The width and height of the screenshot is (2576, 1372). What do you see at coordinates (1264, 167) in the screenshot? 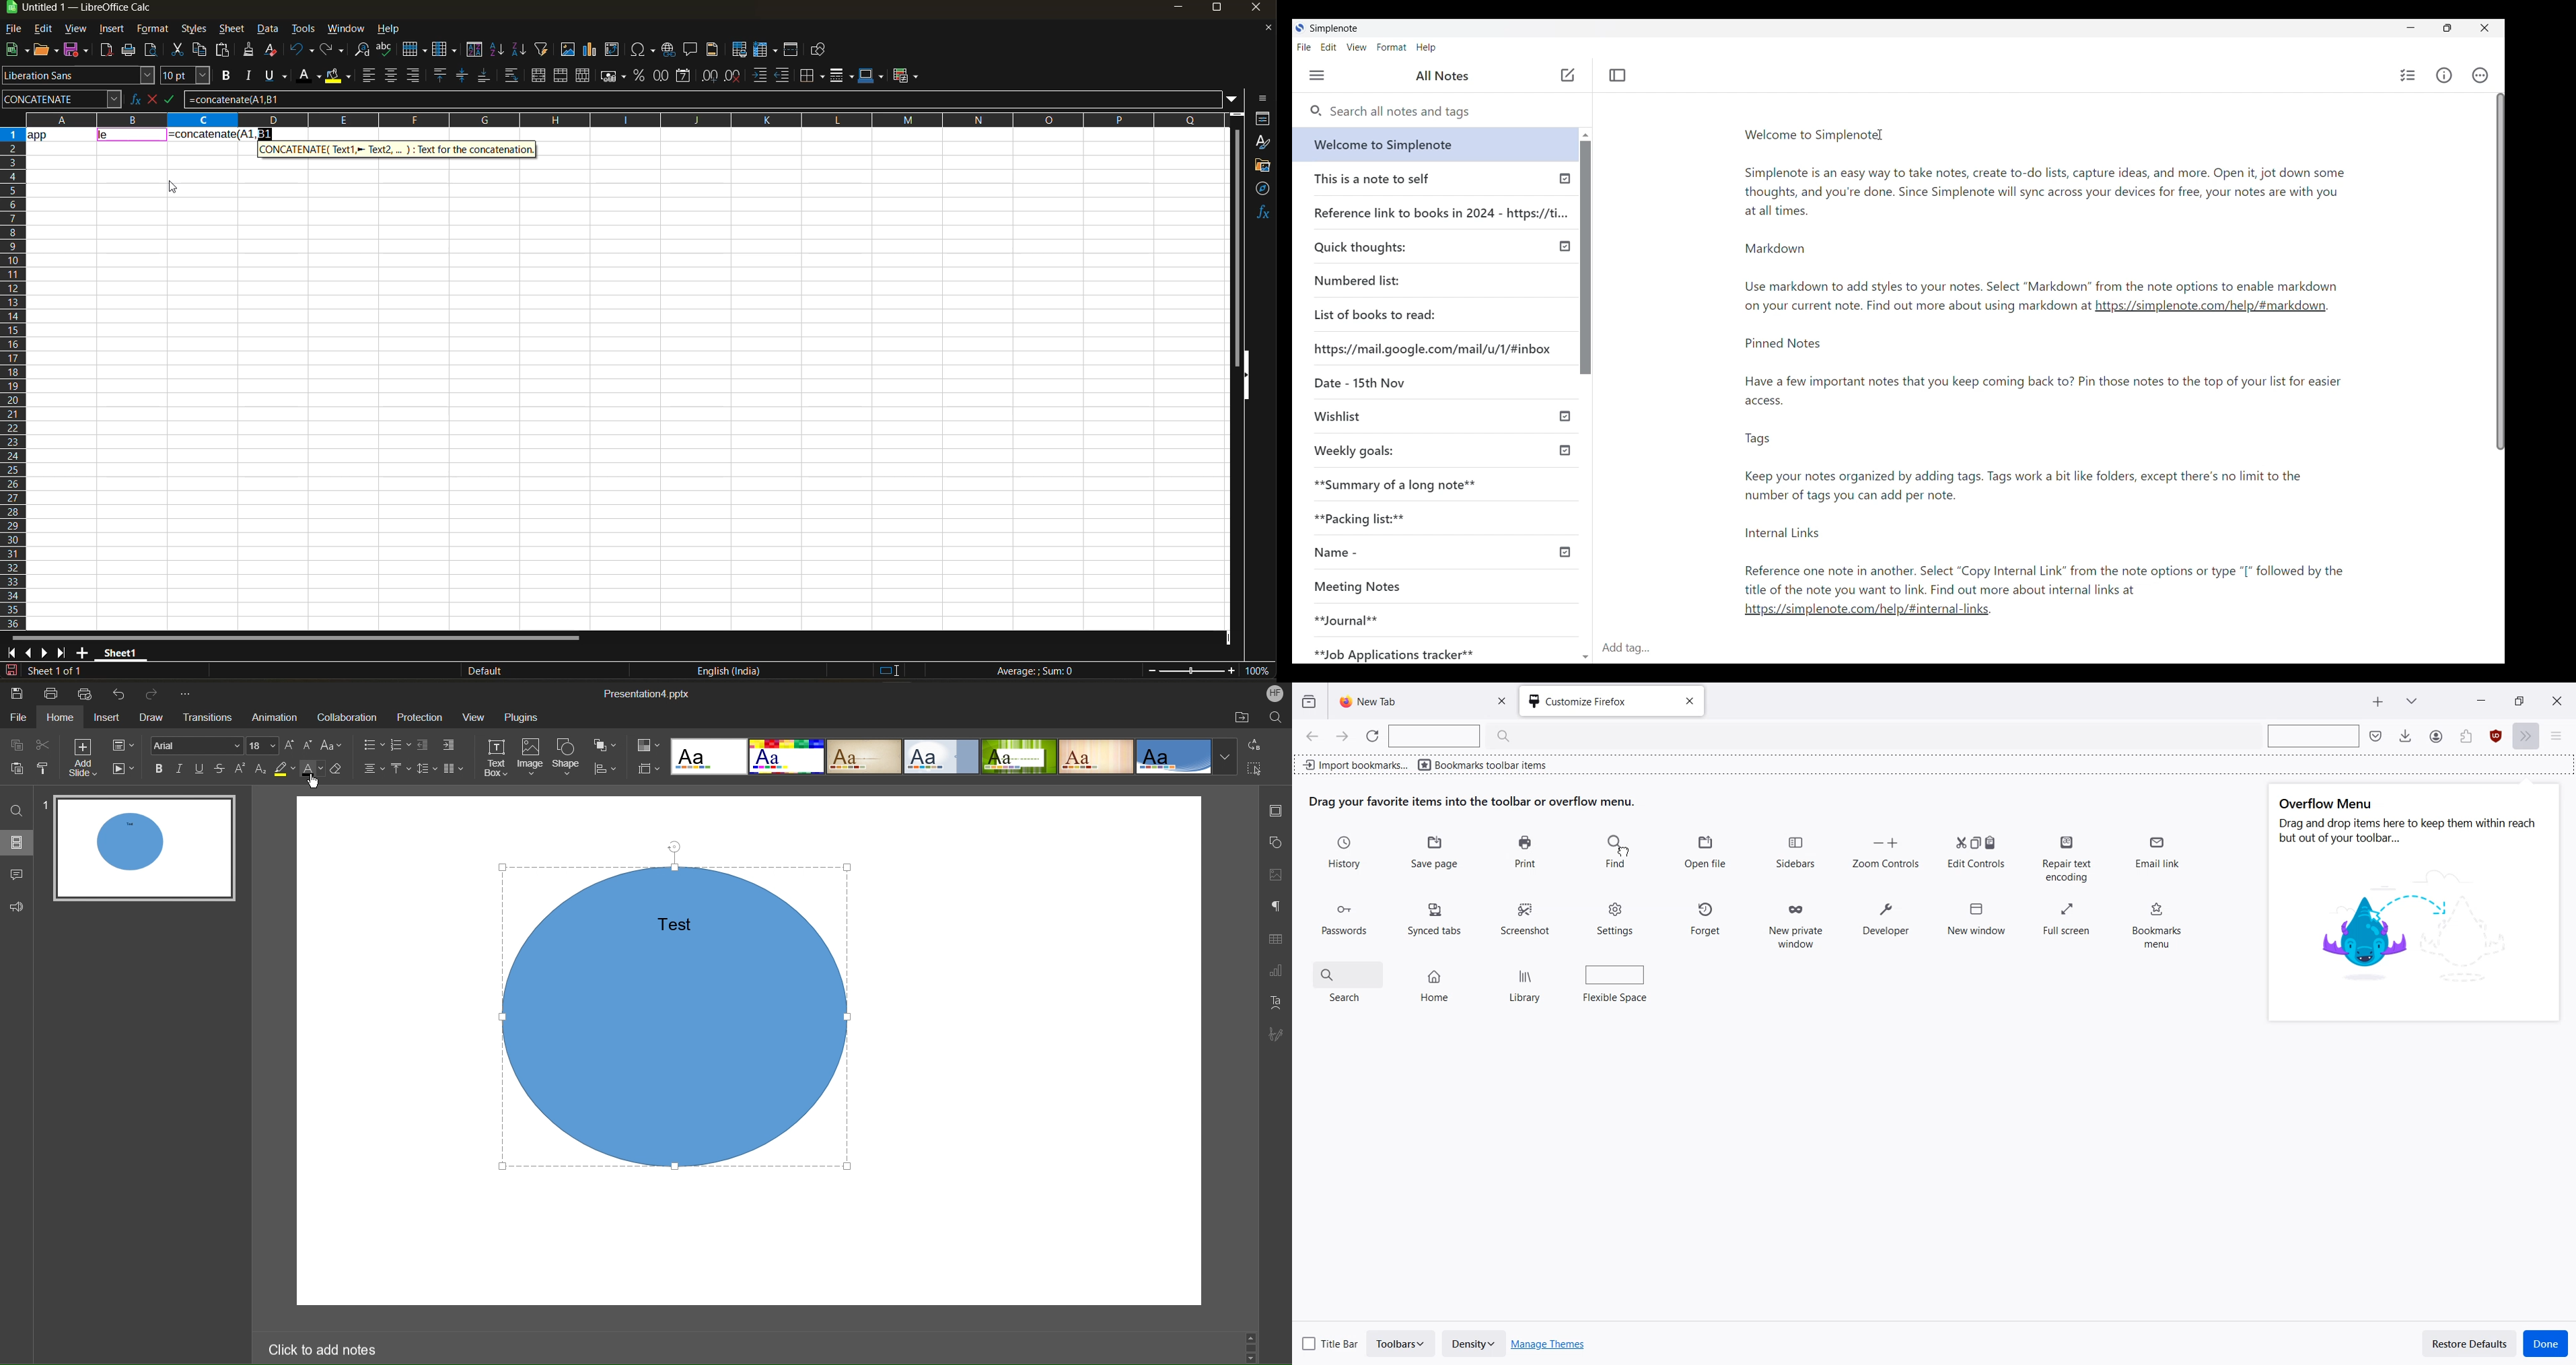
I see `gallery` at bounding box center [1264, 167].